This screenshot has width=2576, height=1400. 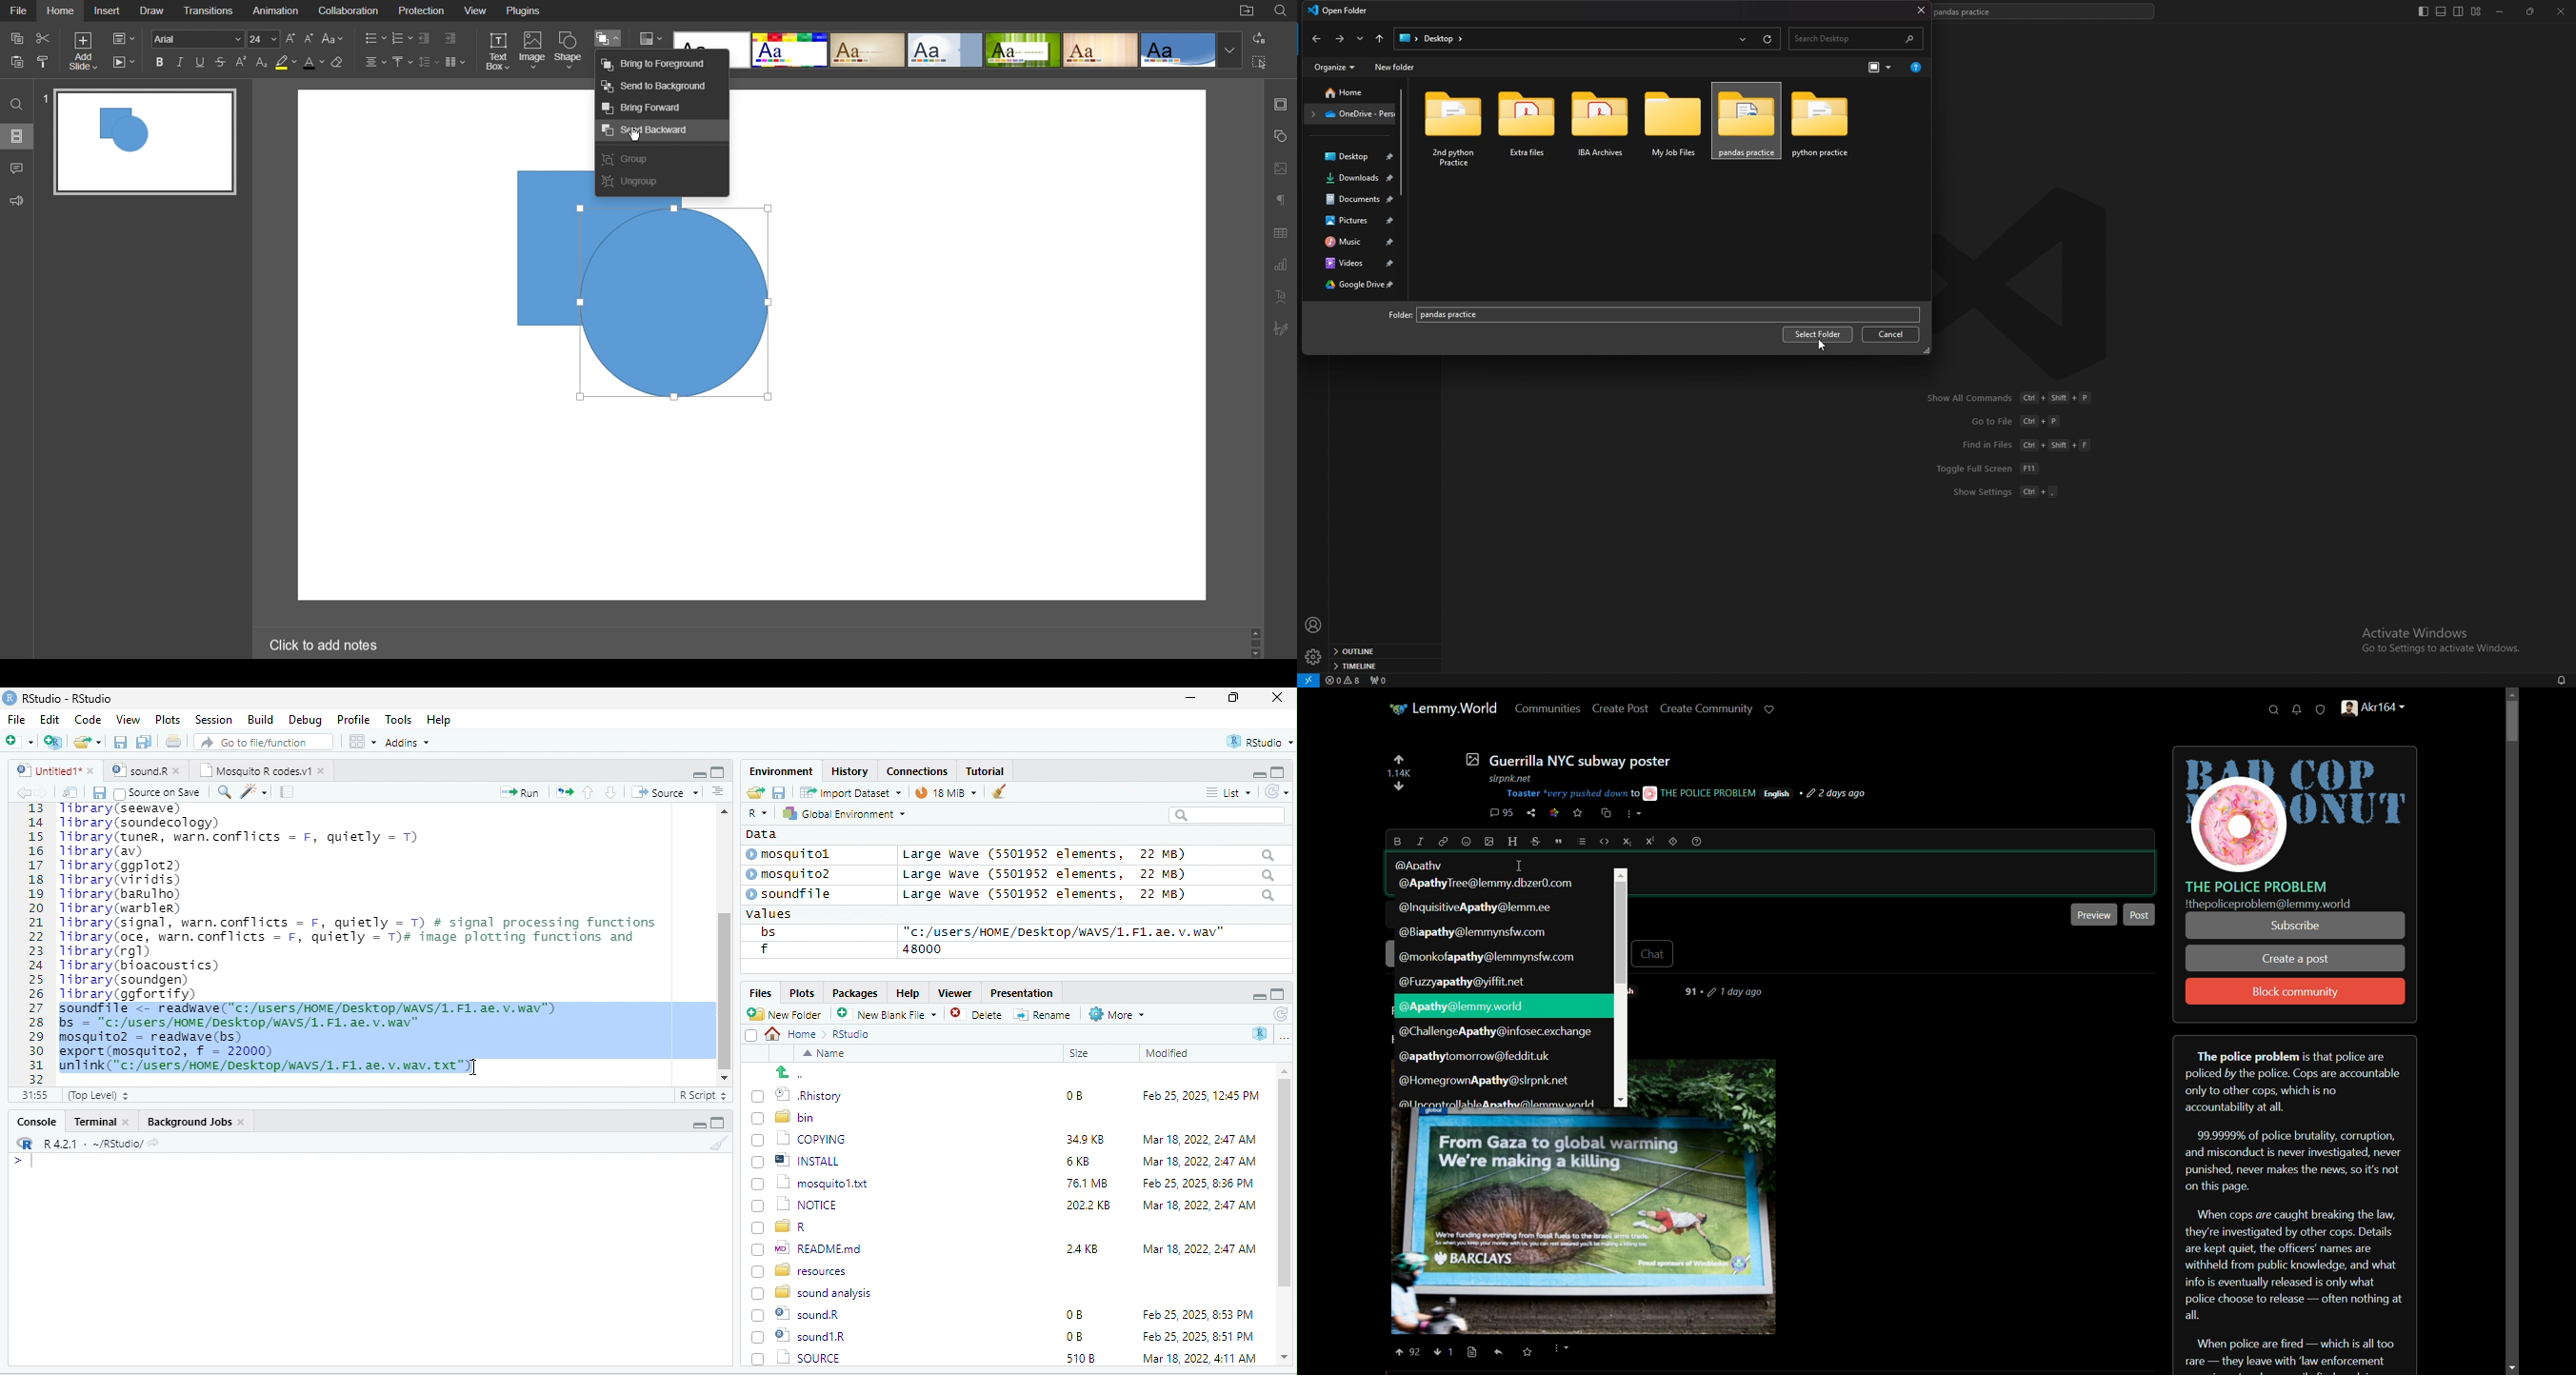 What do you see at coordinates (799, 1160) in the screenshot?
I see `| @] INSTALL` at bounding box center [799, 1160].